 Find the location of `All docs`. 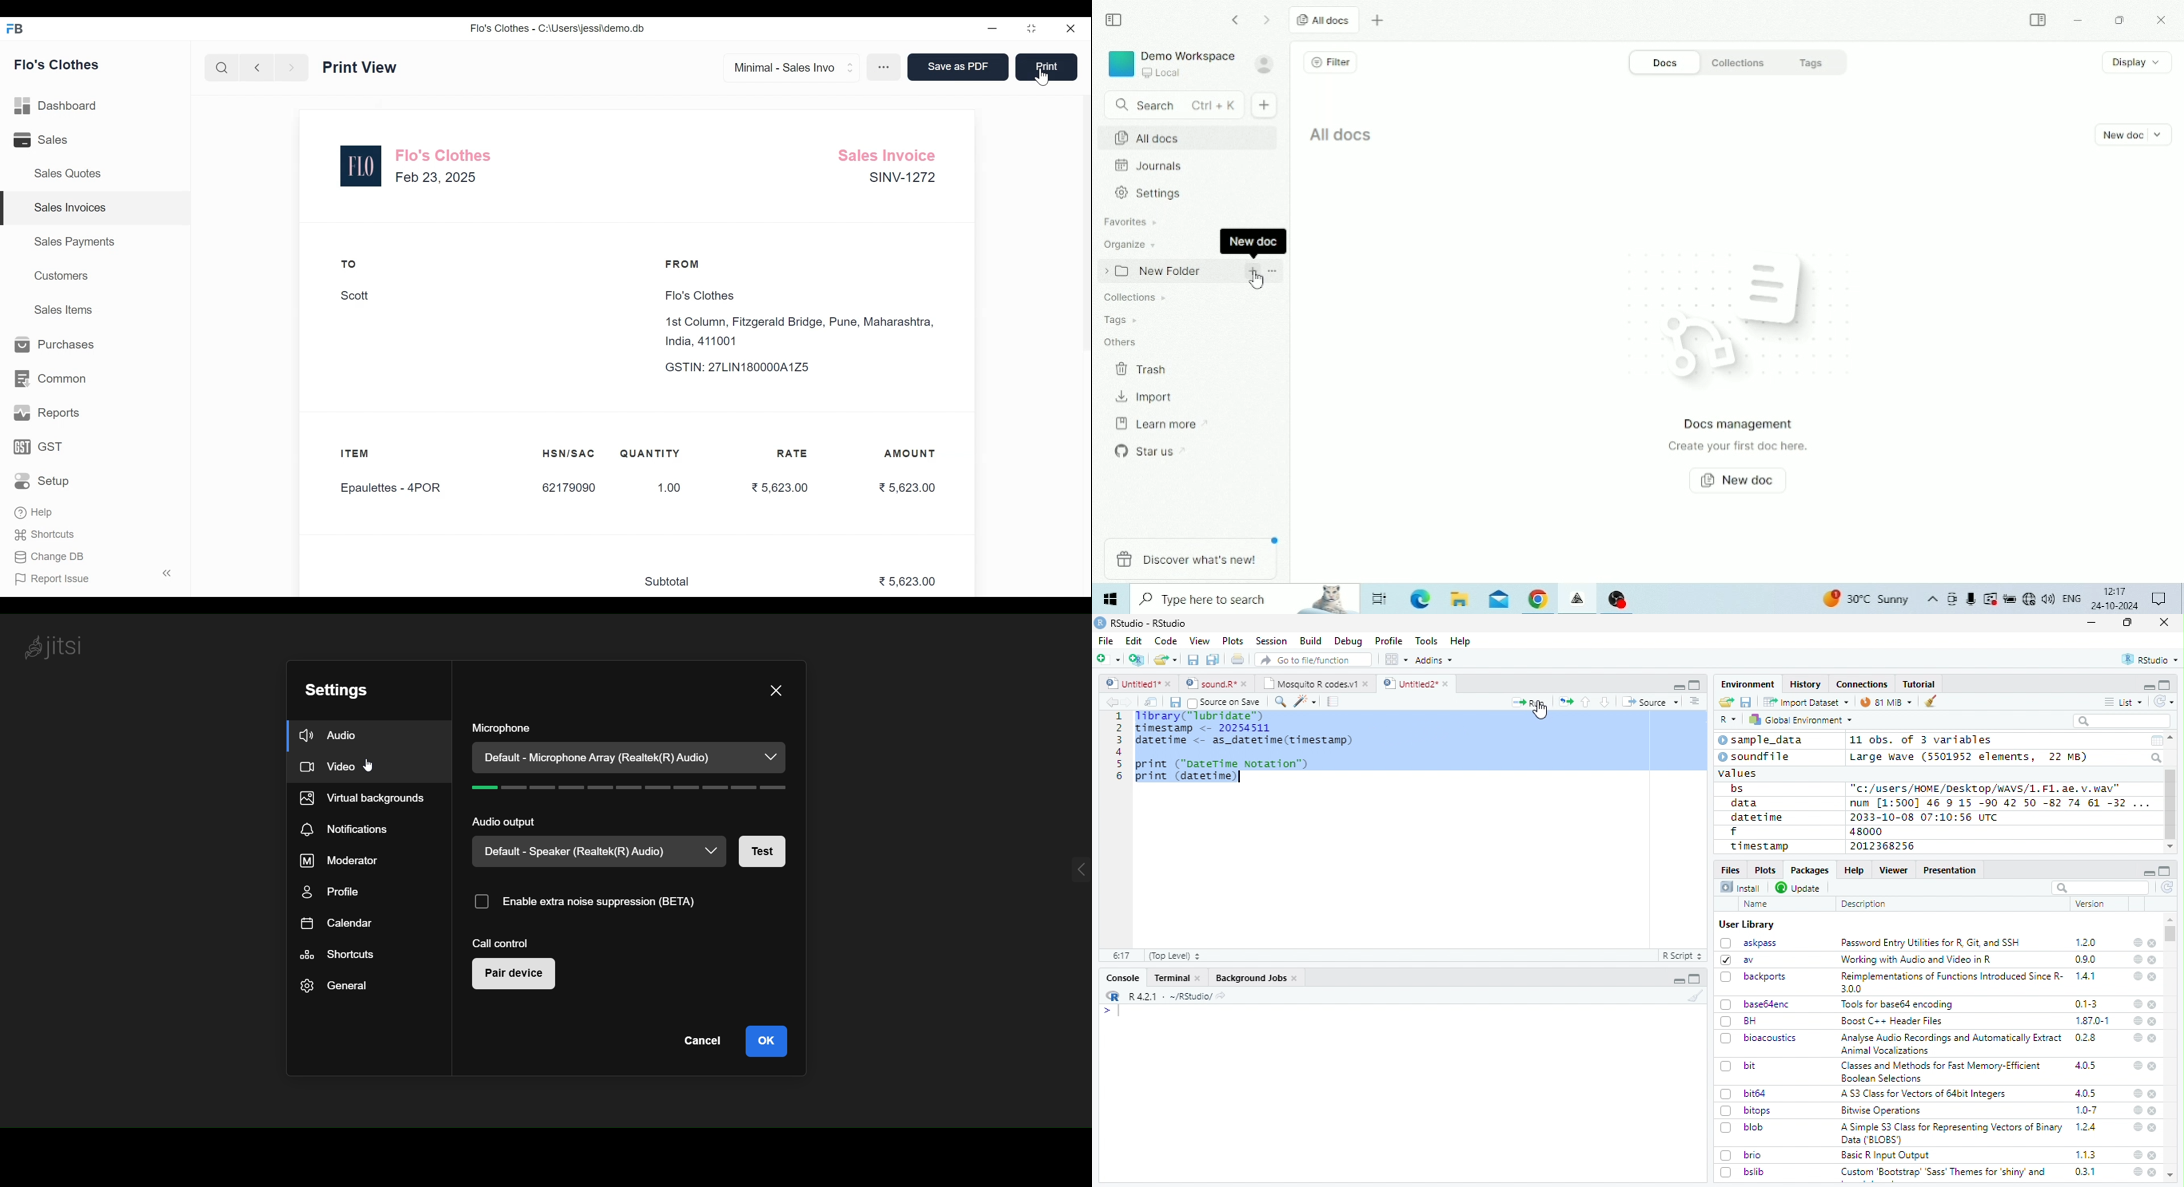

All docs is located at coordinates (1325, 20).